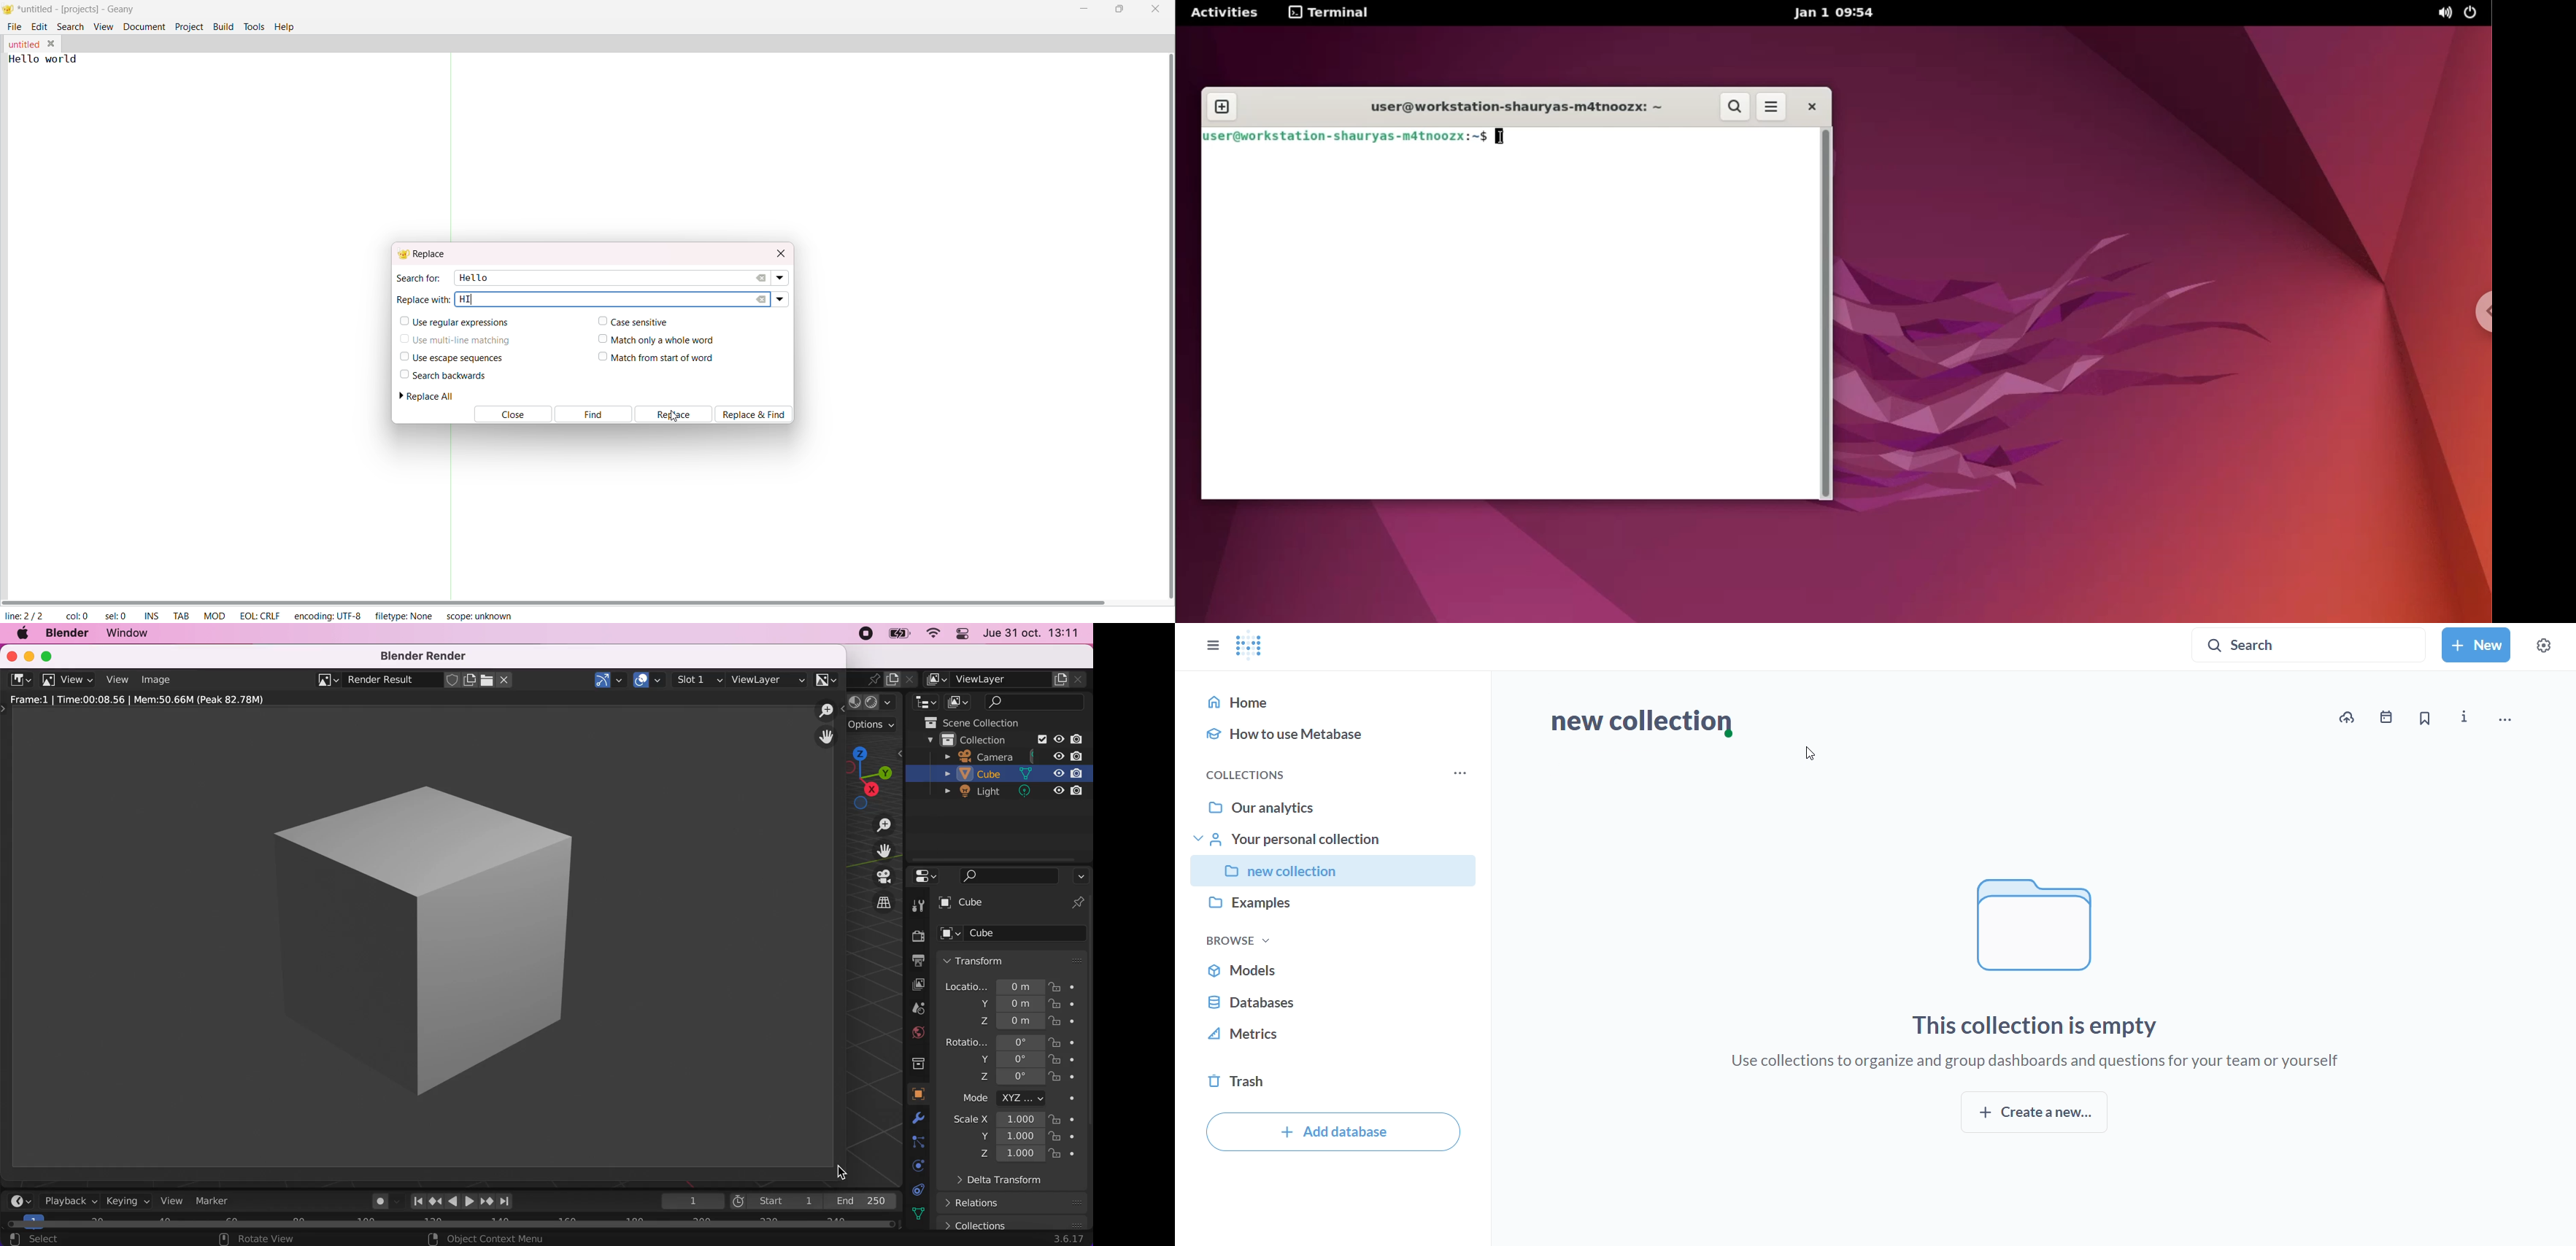 The height and width of the screenshot is (1260, 2576). I want to click on camera, so click(1013, 755).